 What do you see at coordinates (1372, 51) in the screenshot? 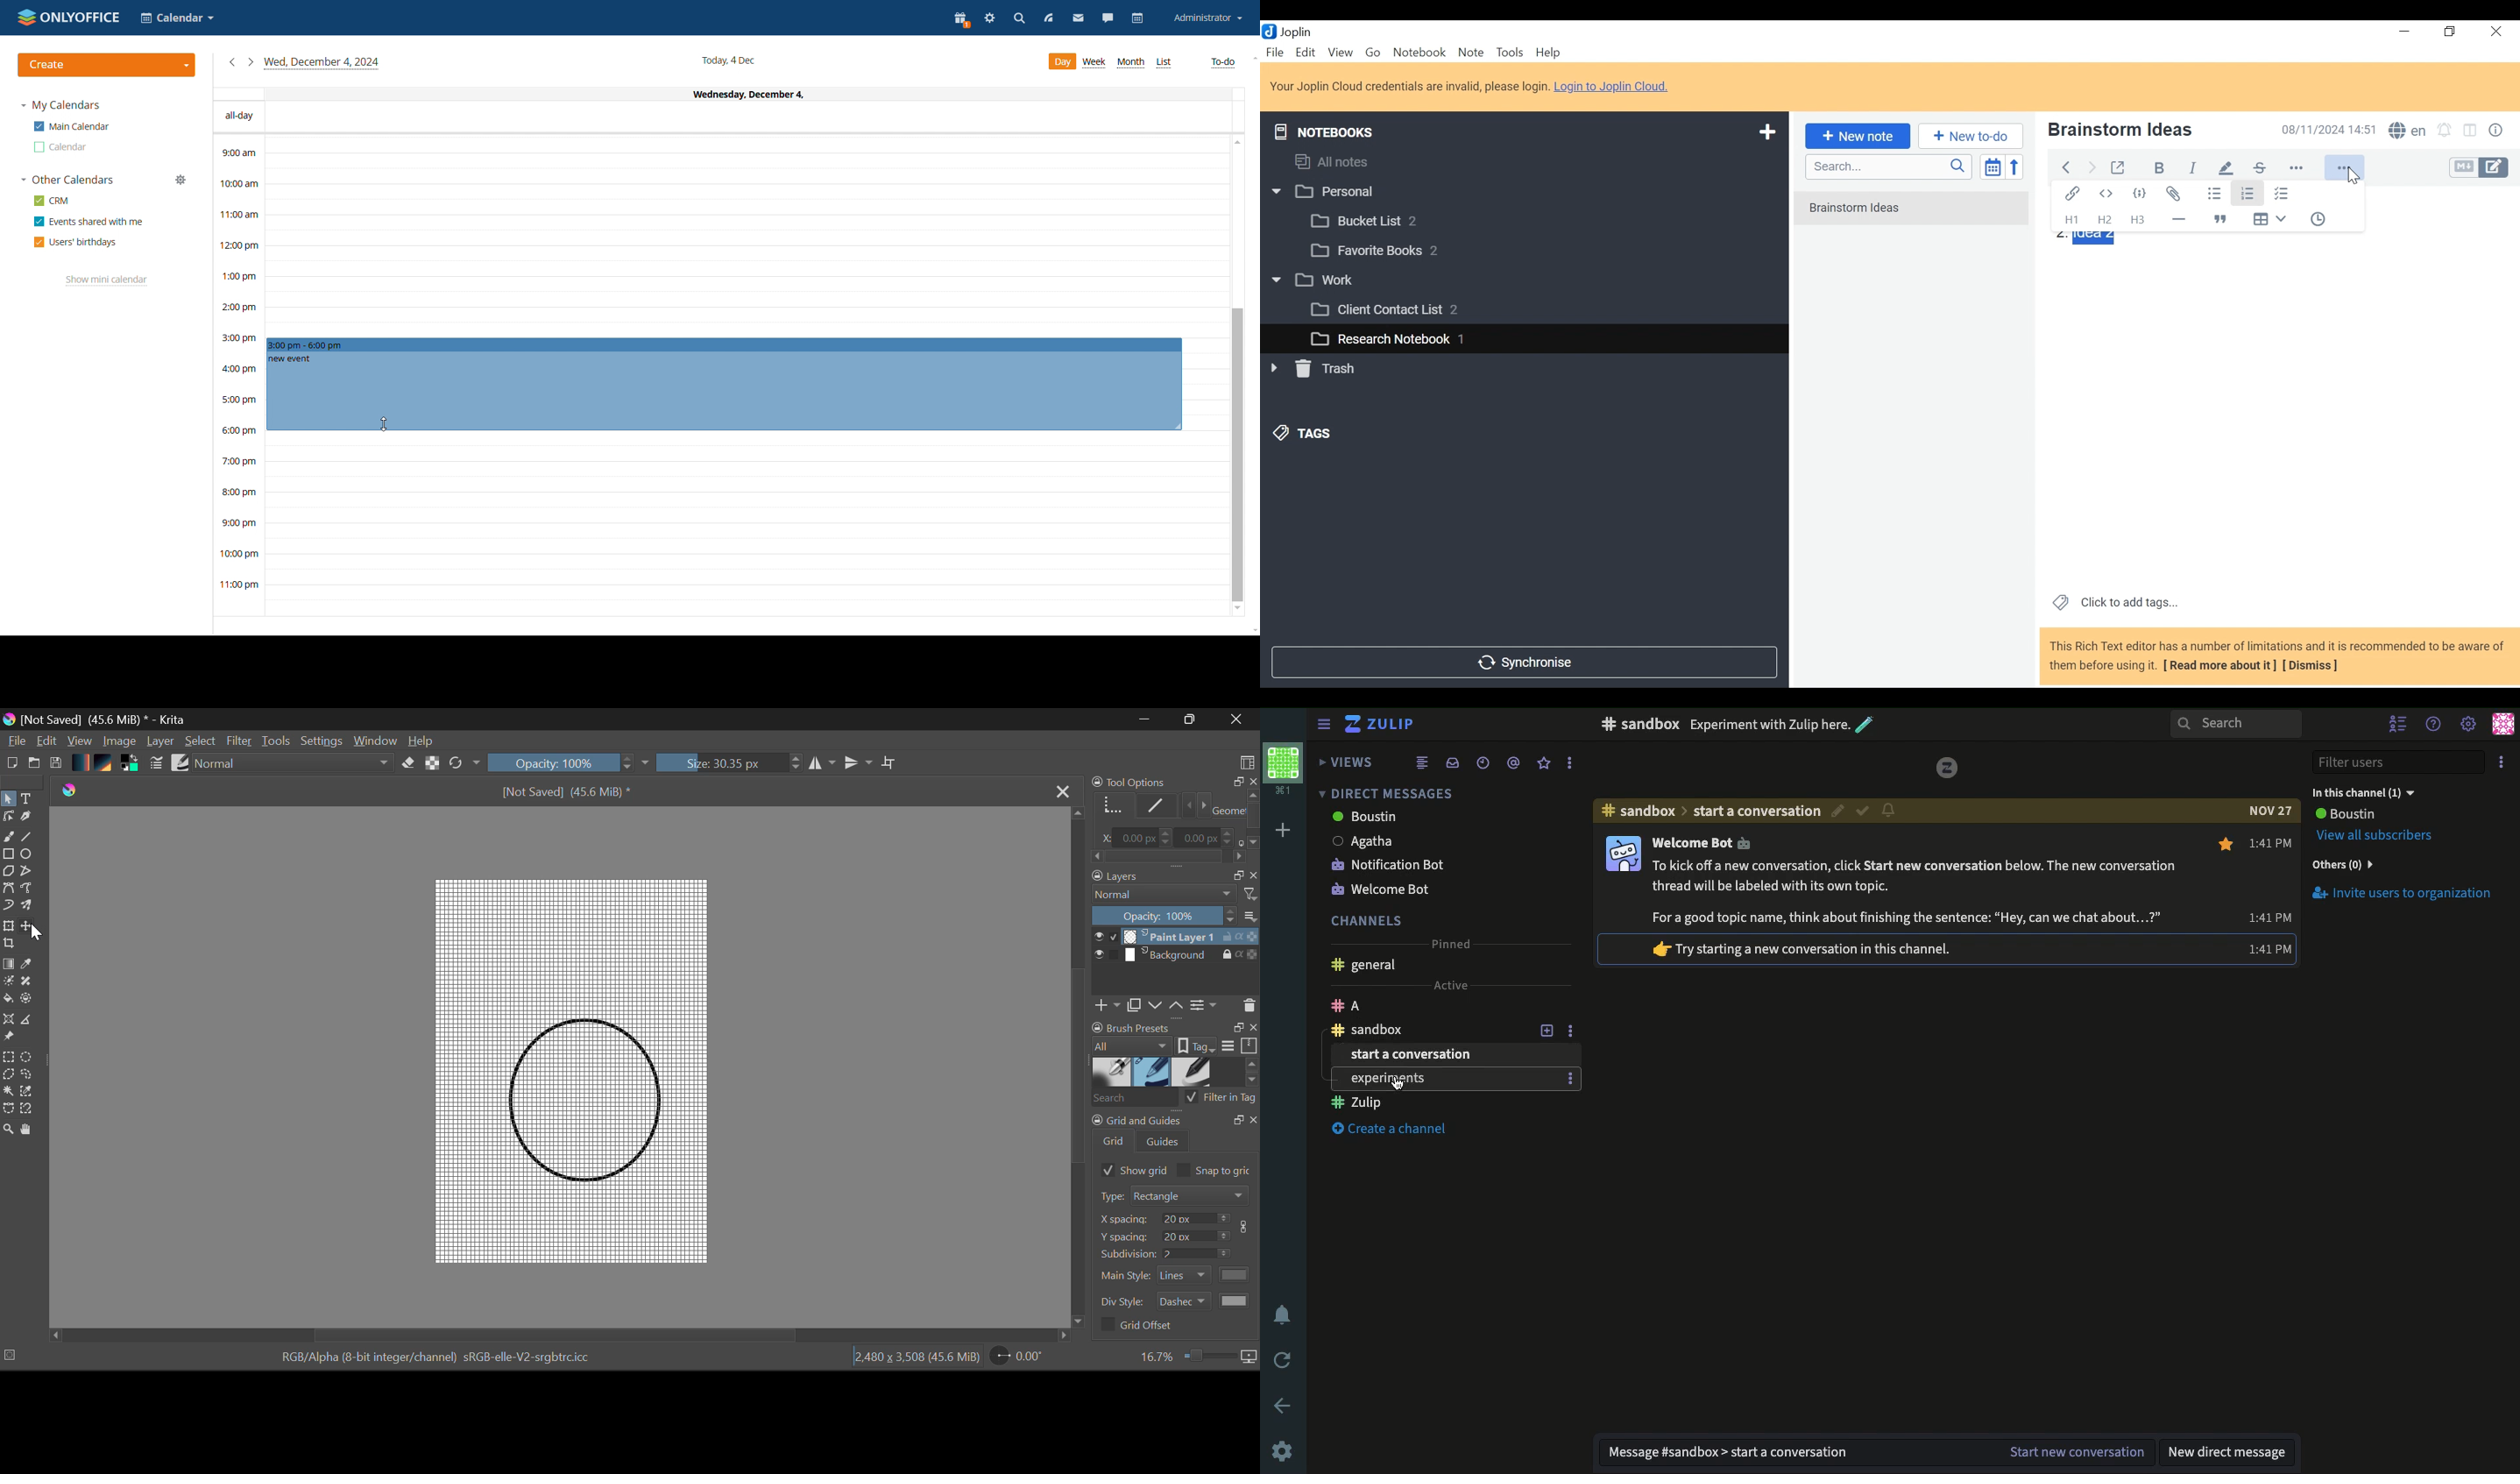
I see `Go` at bounding box center [1372, 51].